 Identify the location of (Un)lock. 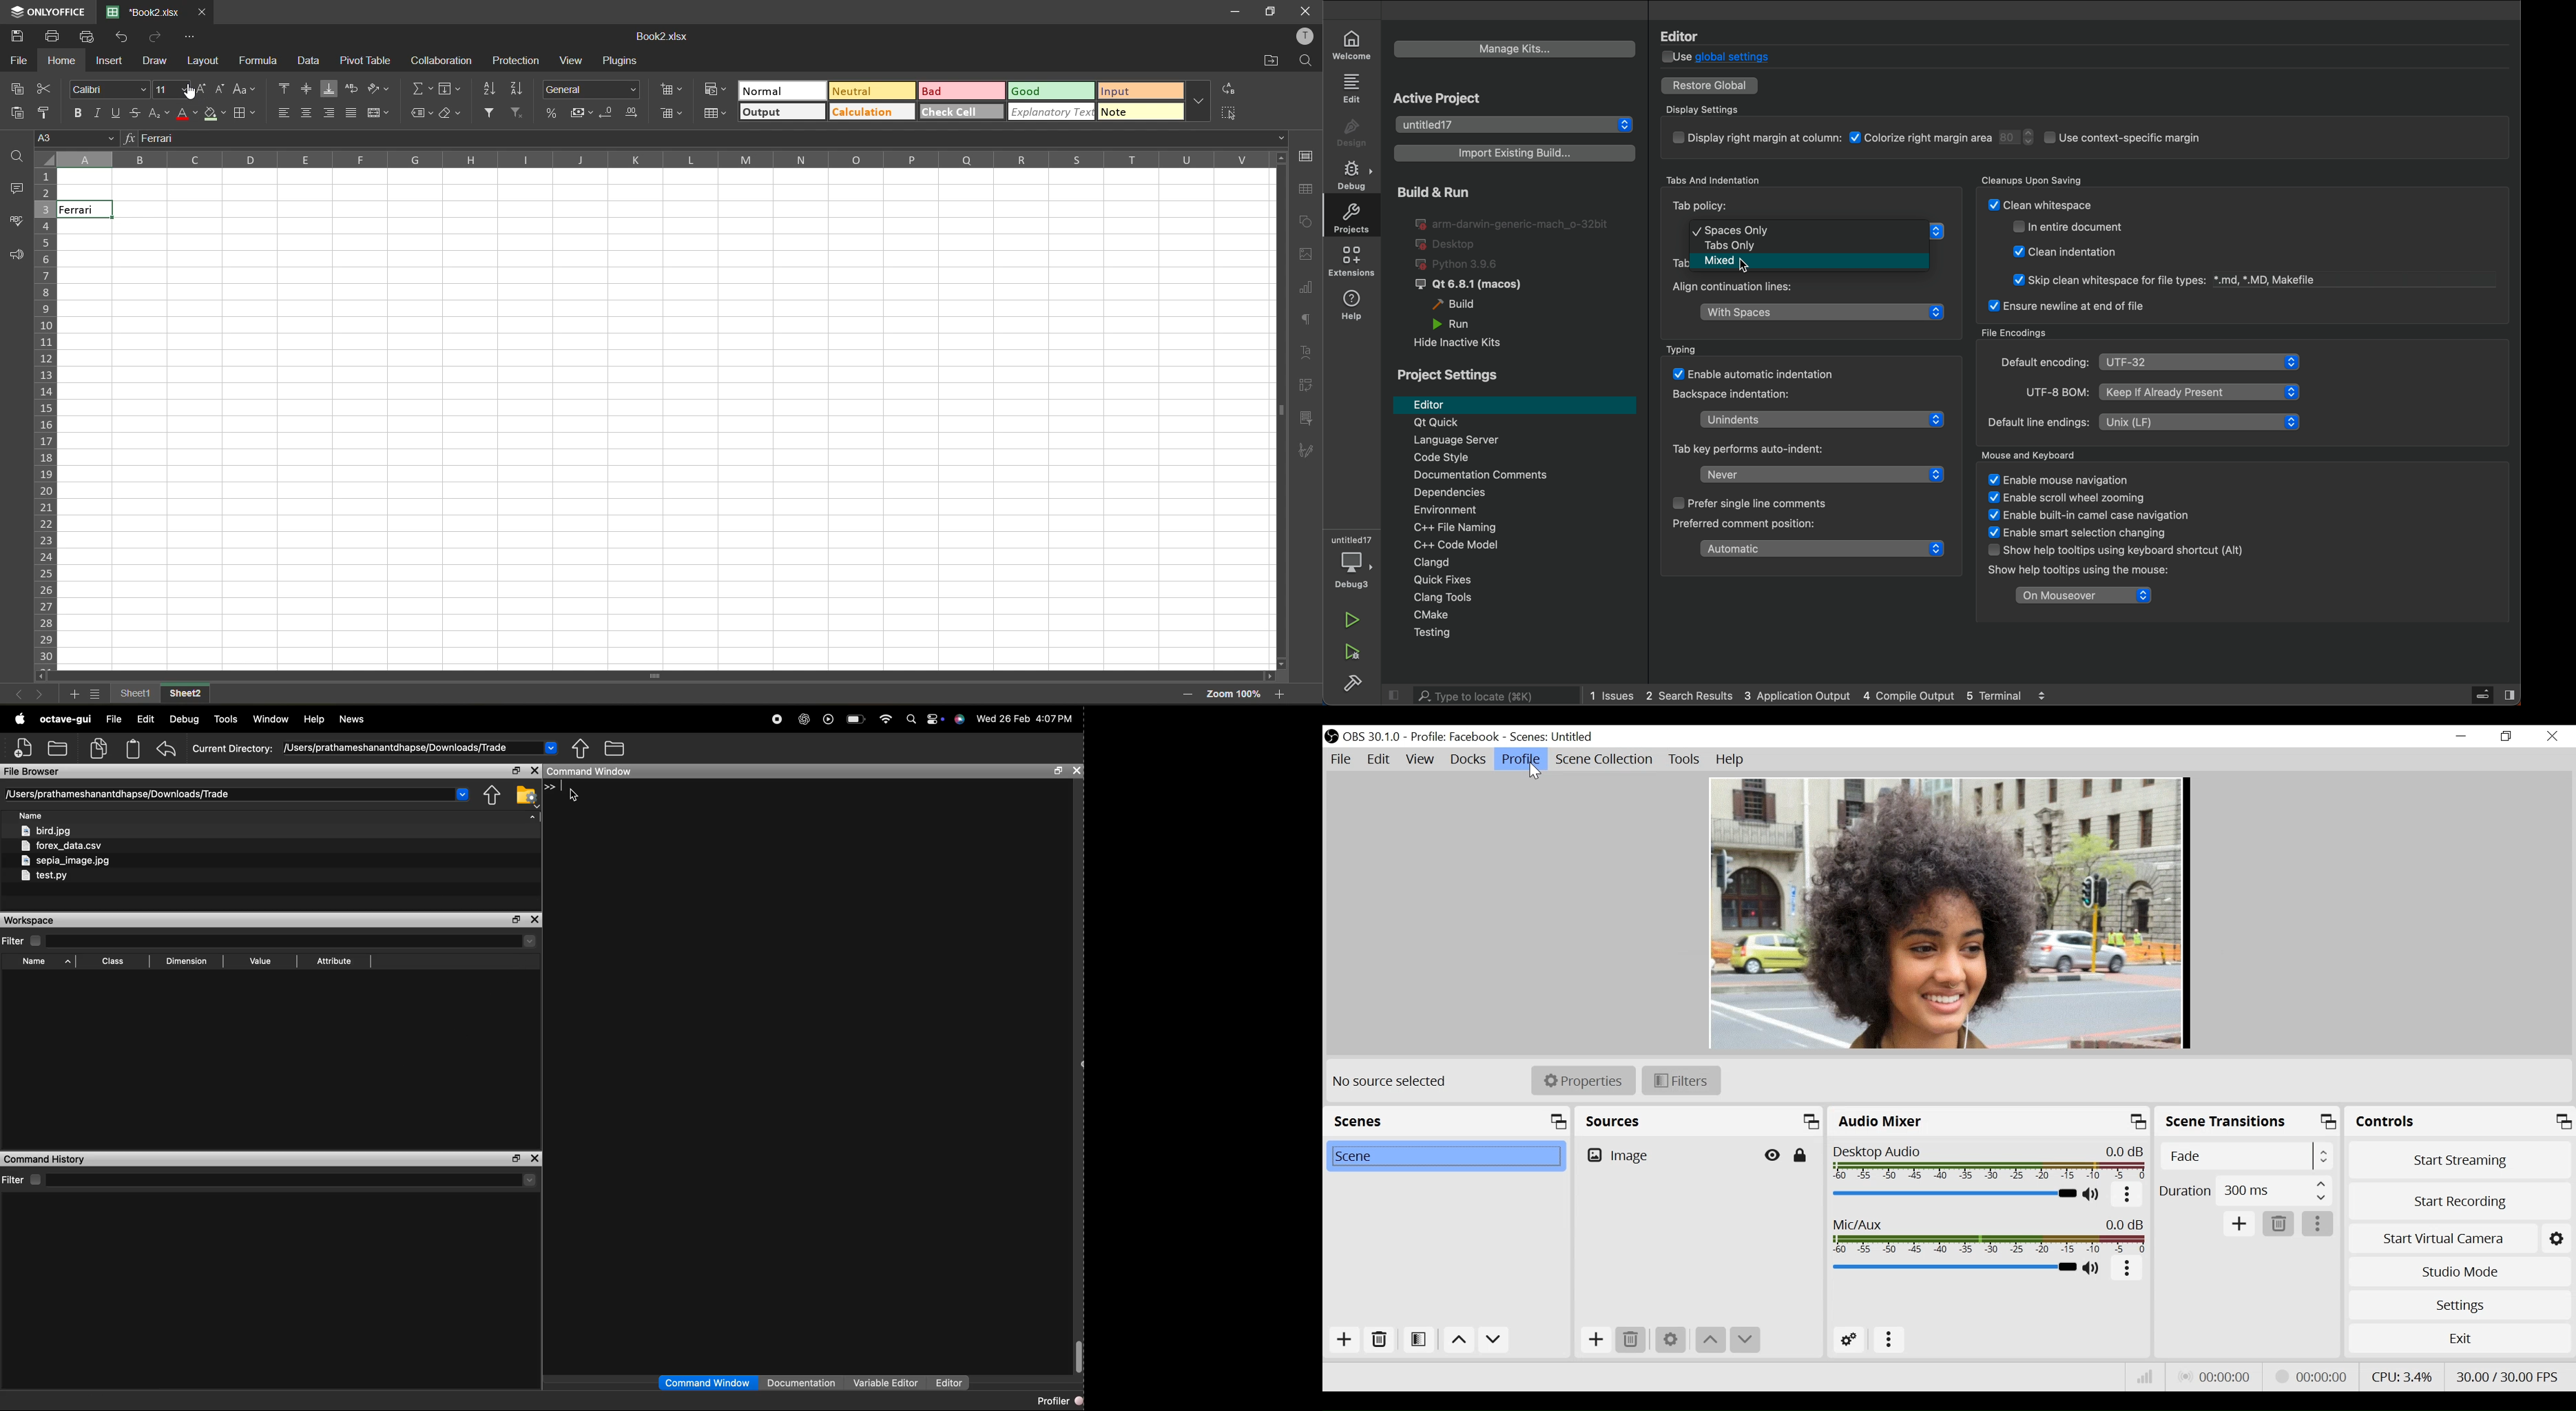
(1800, 1156).